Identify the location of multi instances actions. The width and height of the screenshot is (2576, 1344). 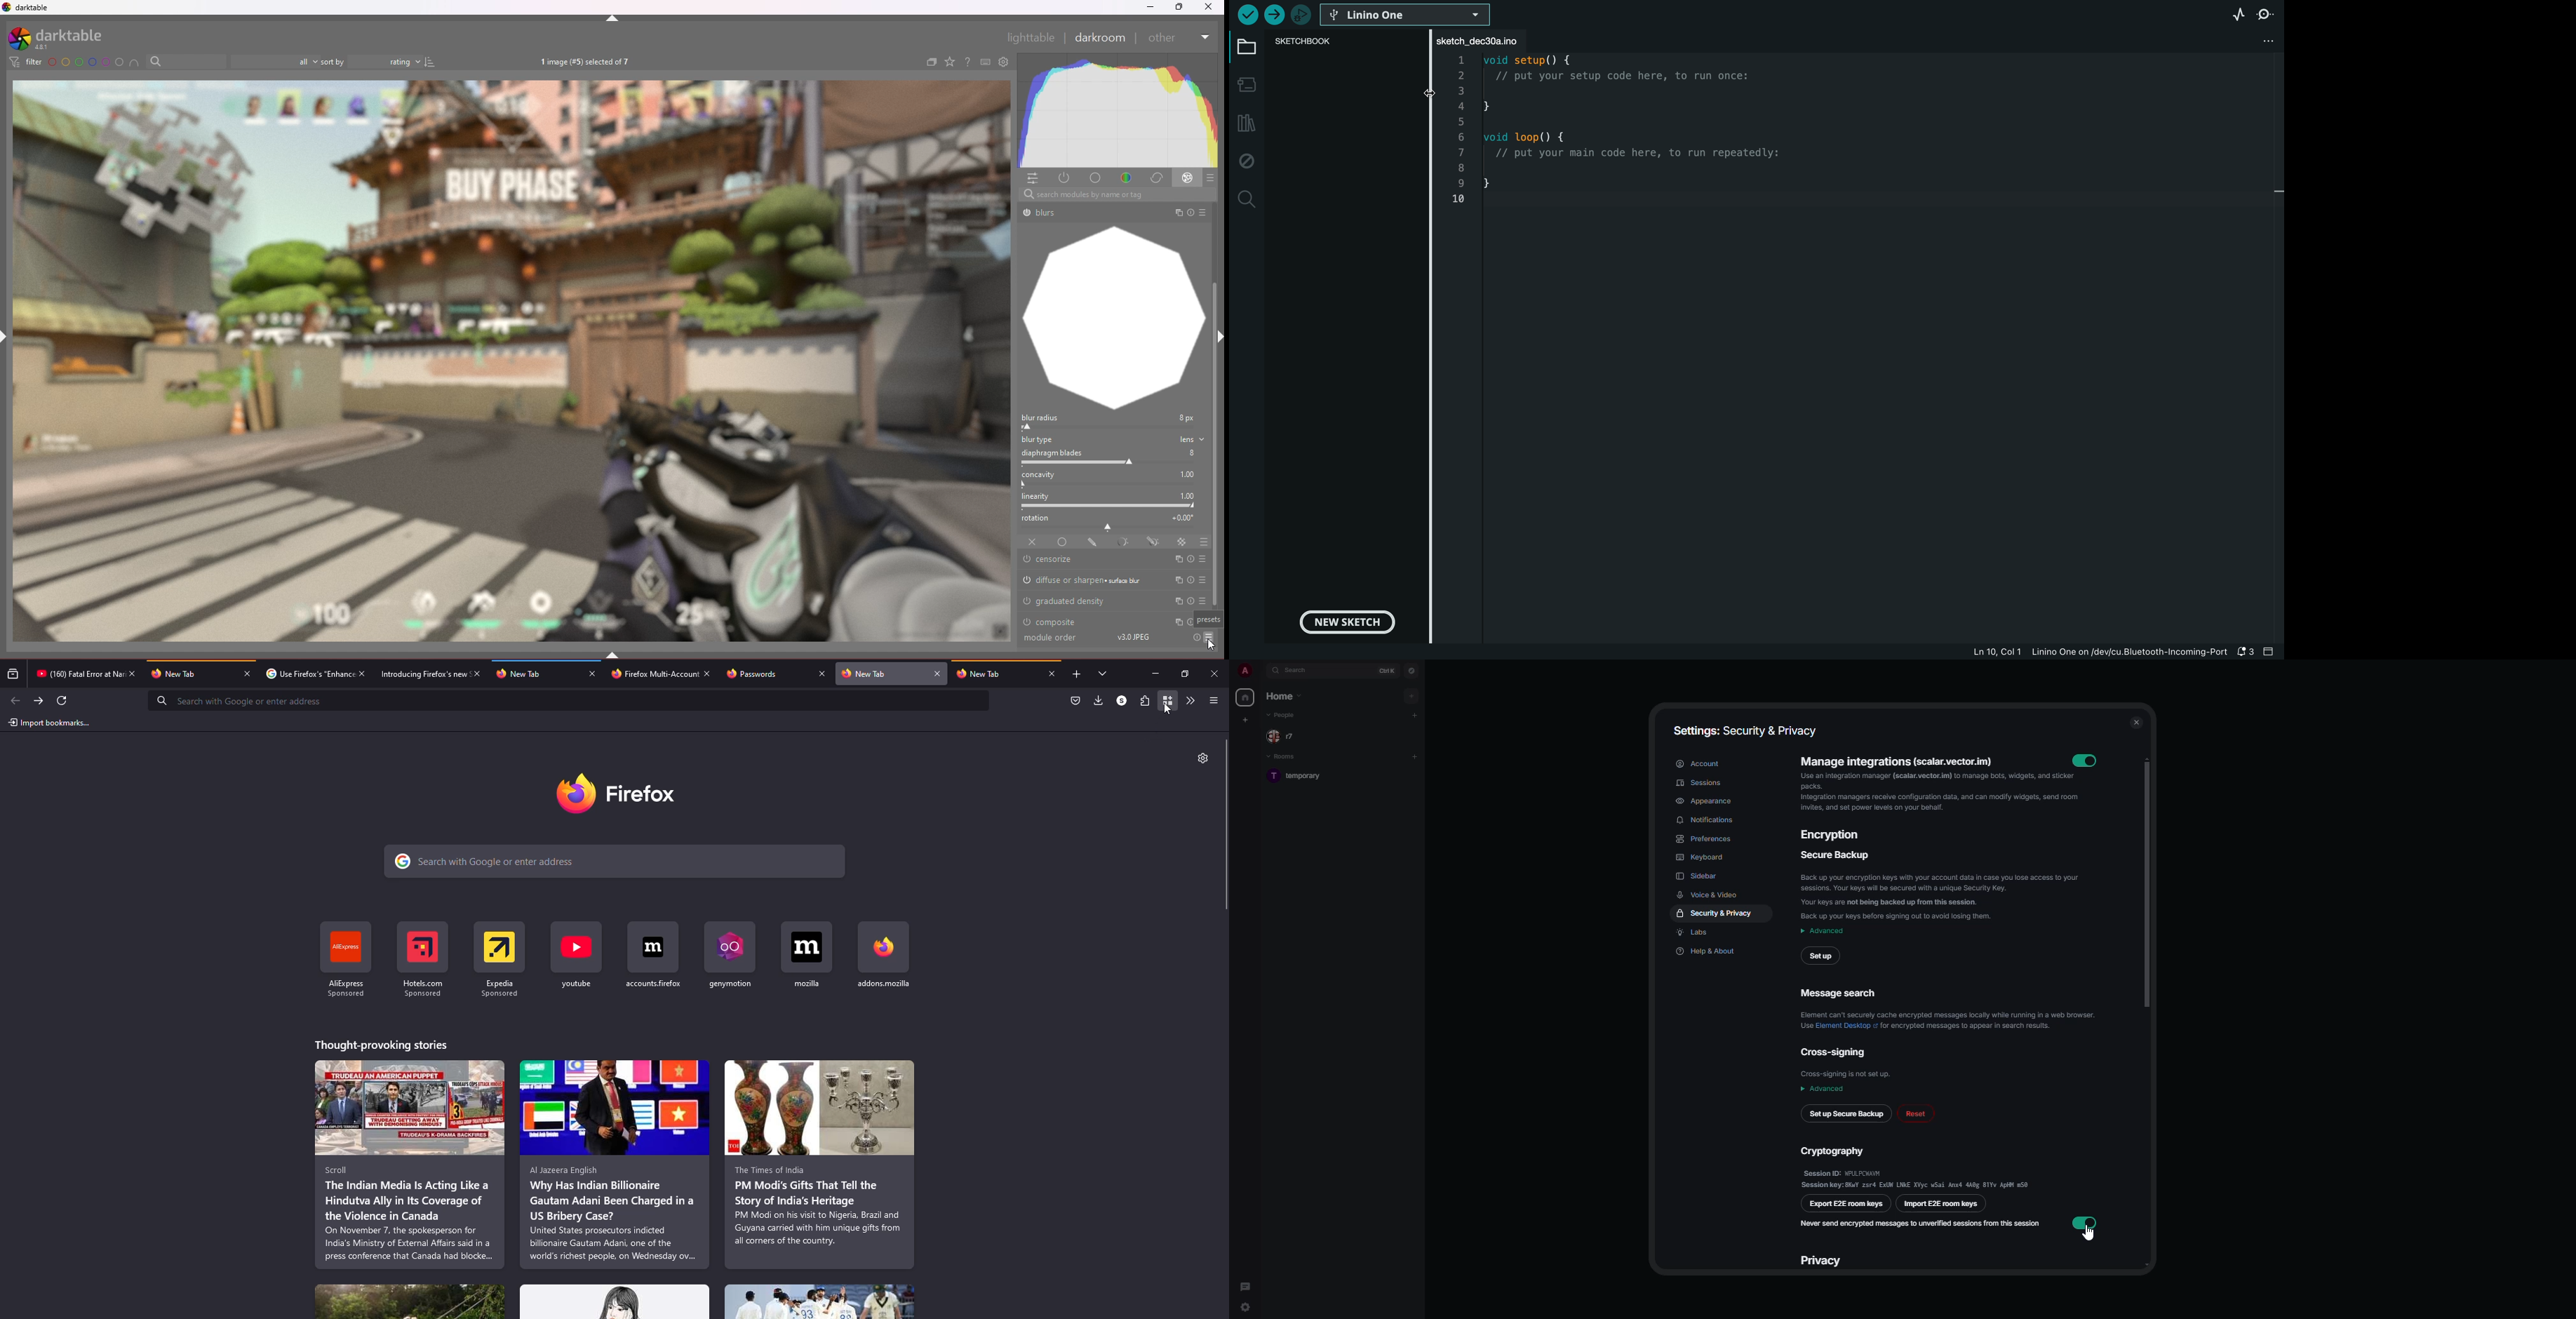
(1175, 622).